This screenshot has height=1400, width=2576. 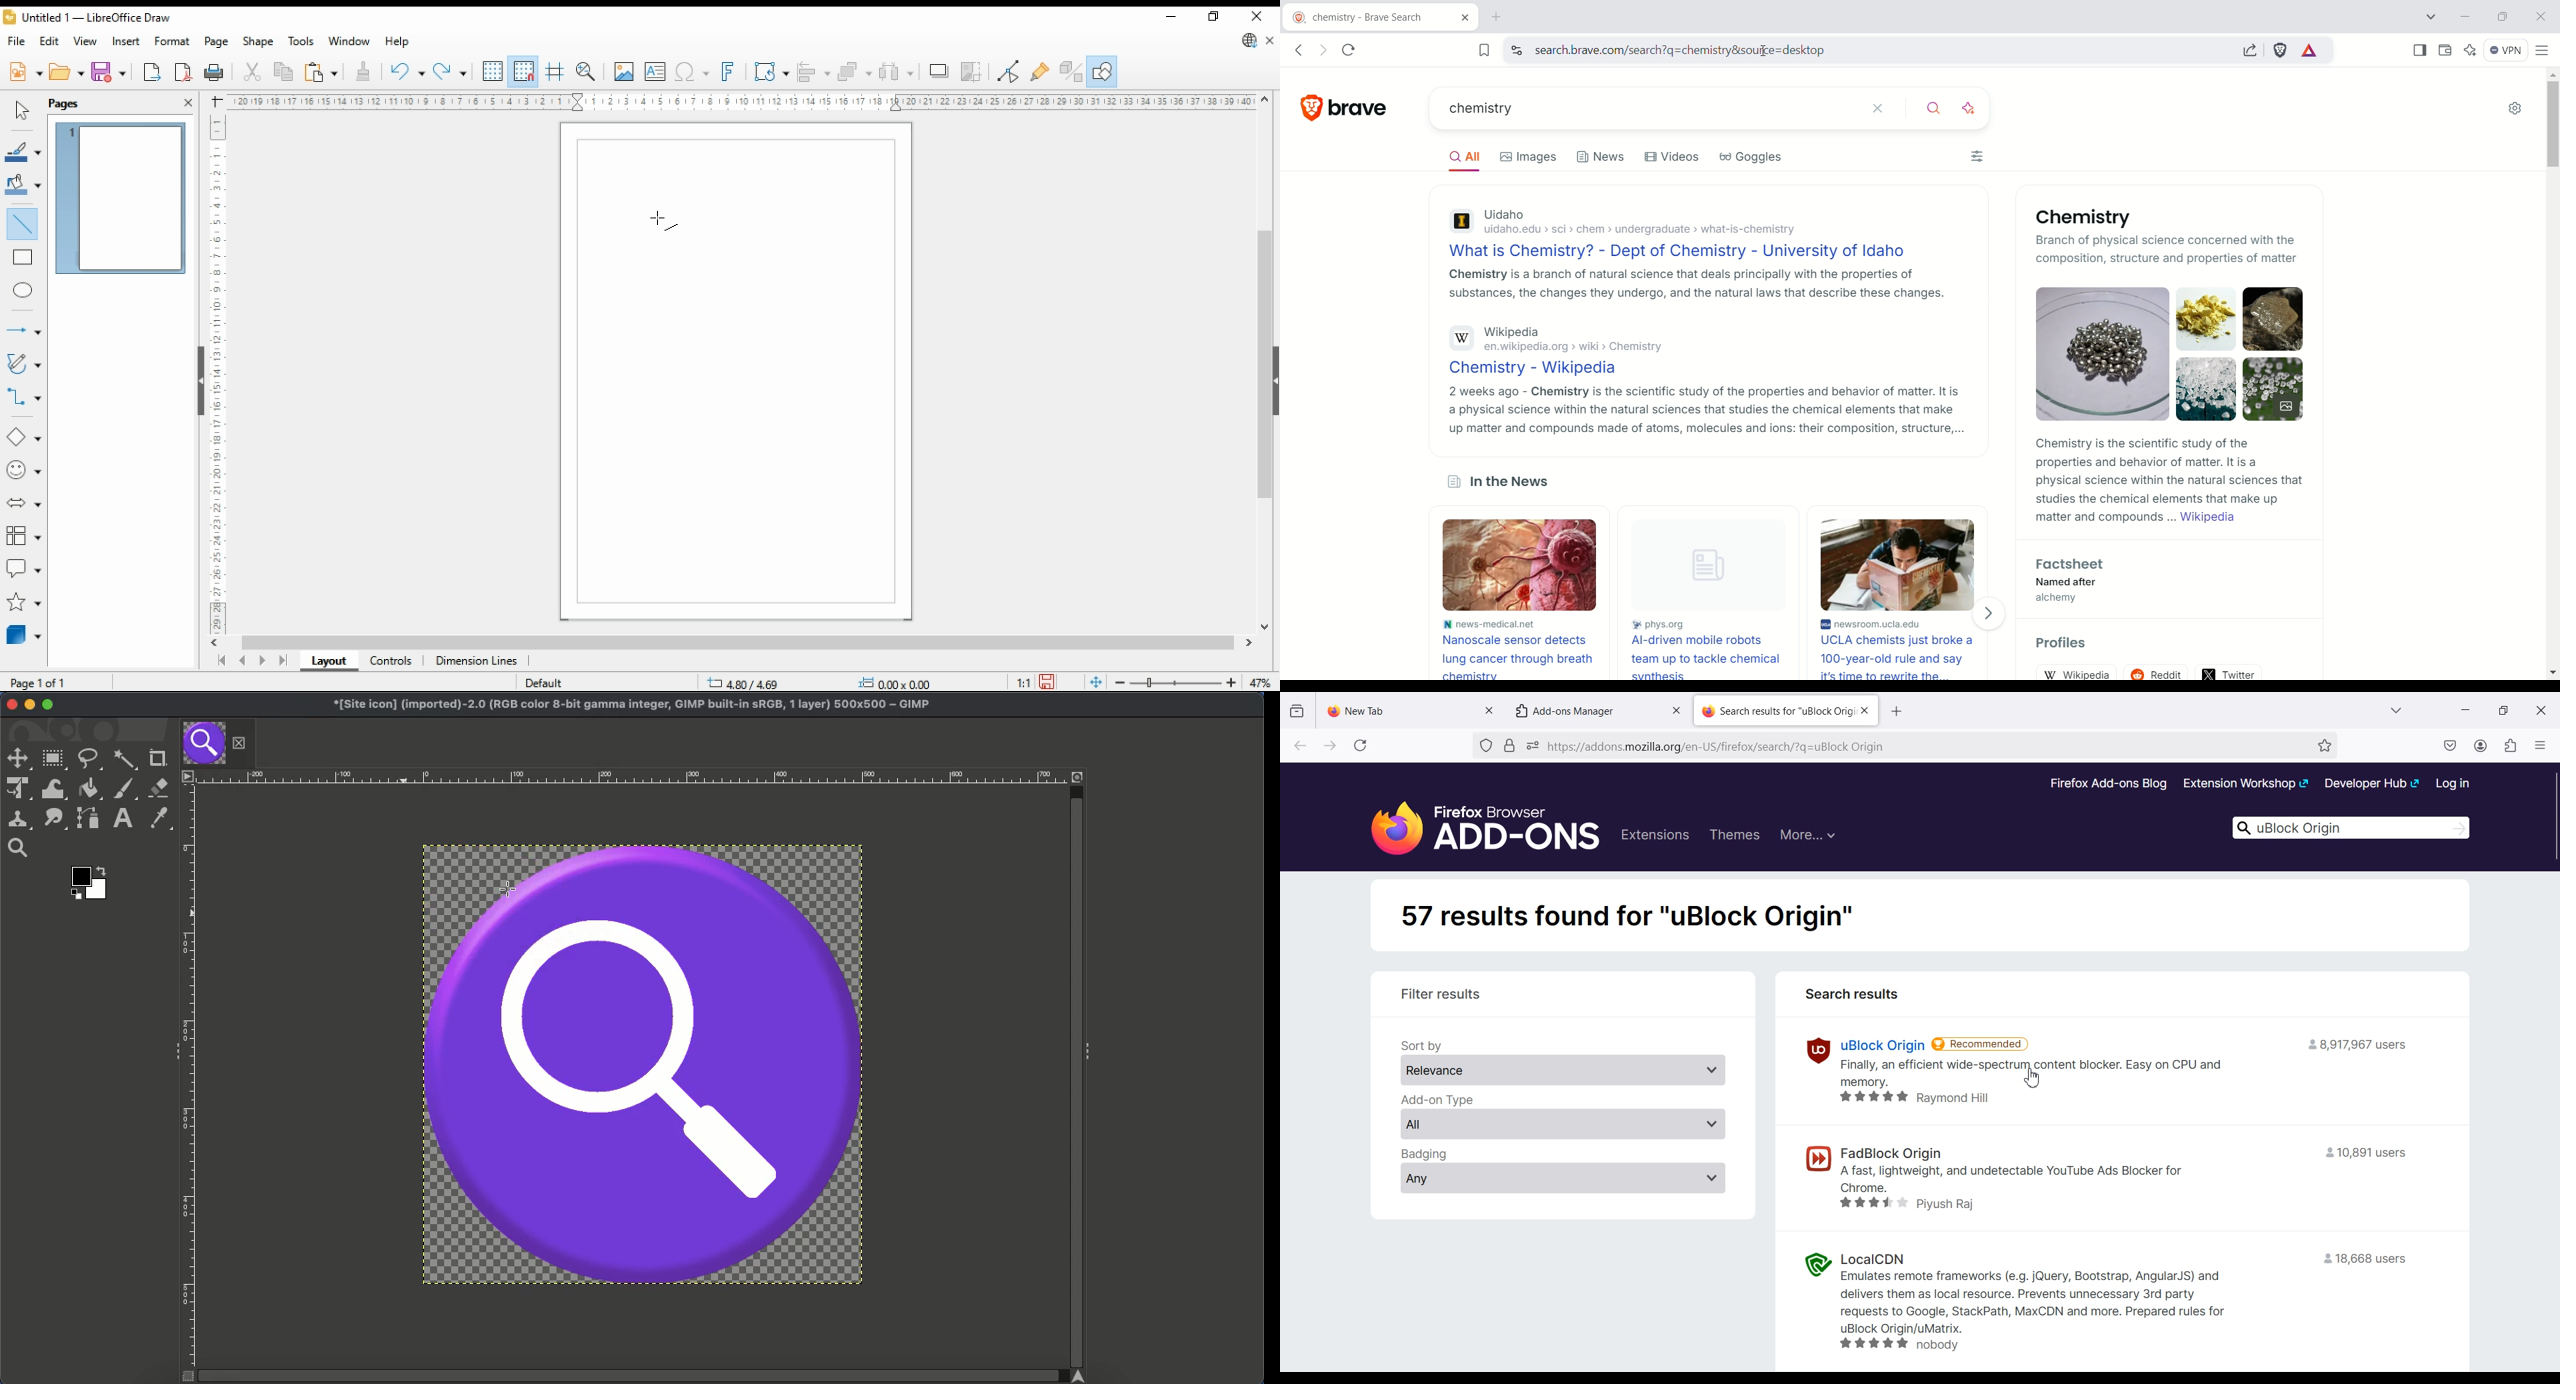 What do you see at coordinates (1489, 623) in the screenshot?
I see `news-medical.net` at bounding box center [1489, 623].